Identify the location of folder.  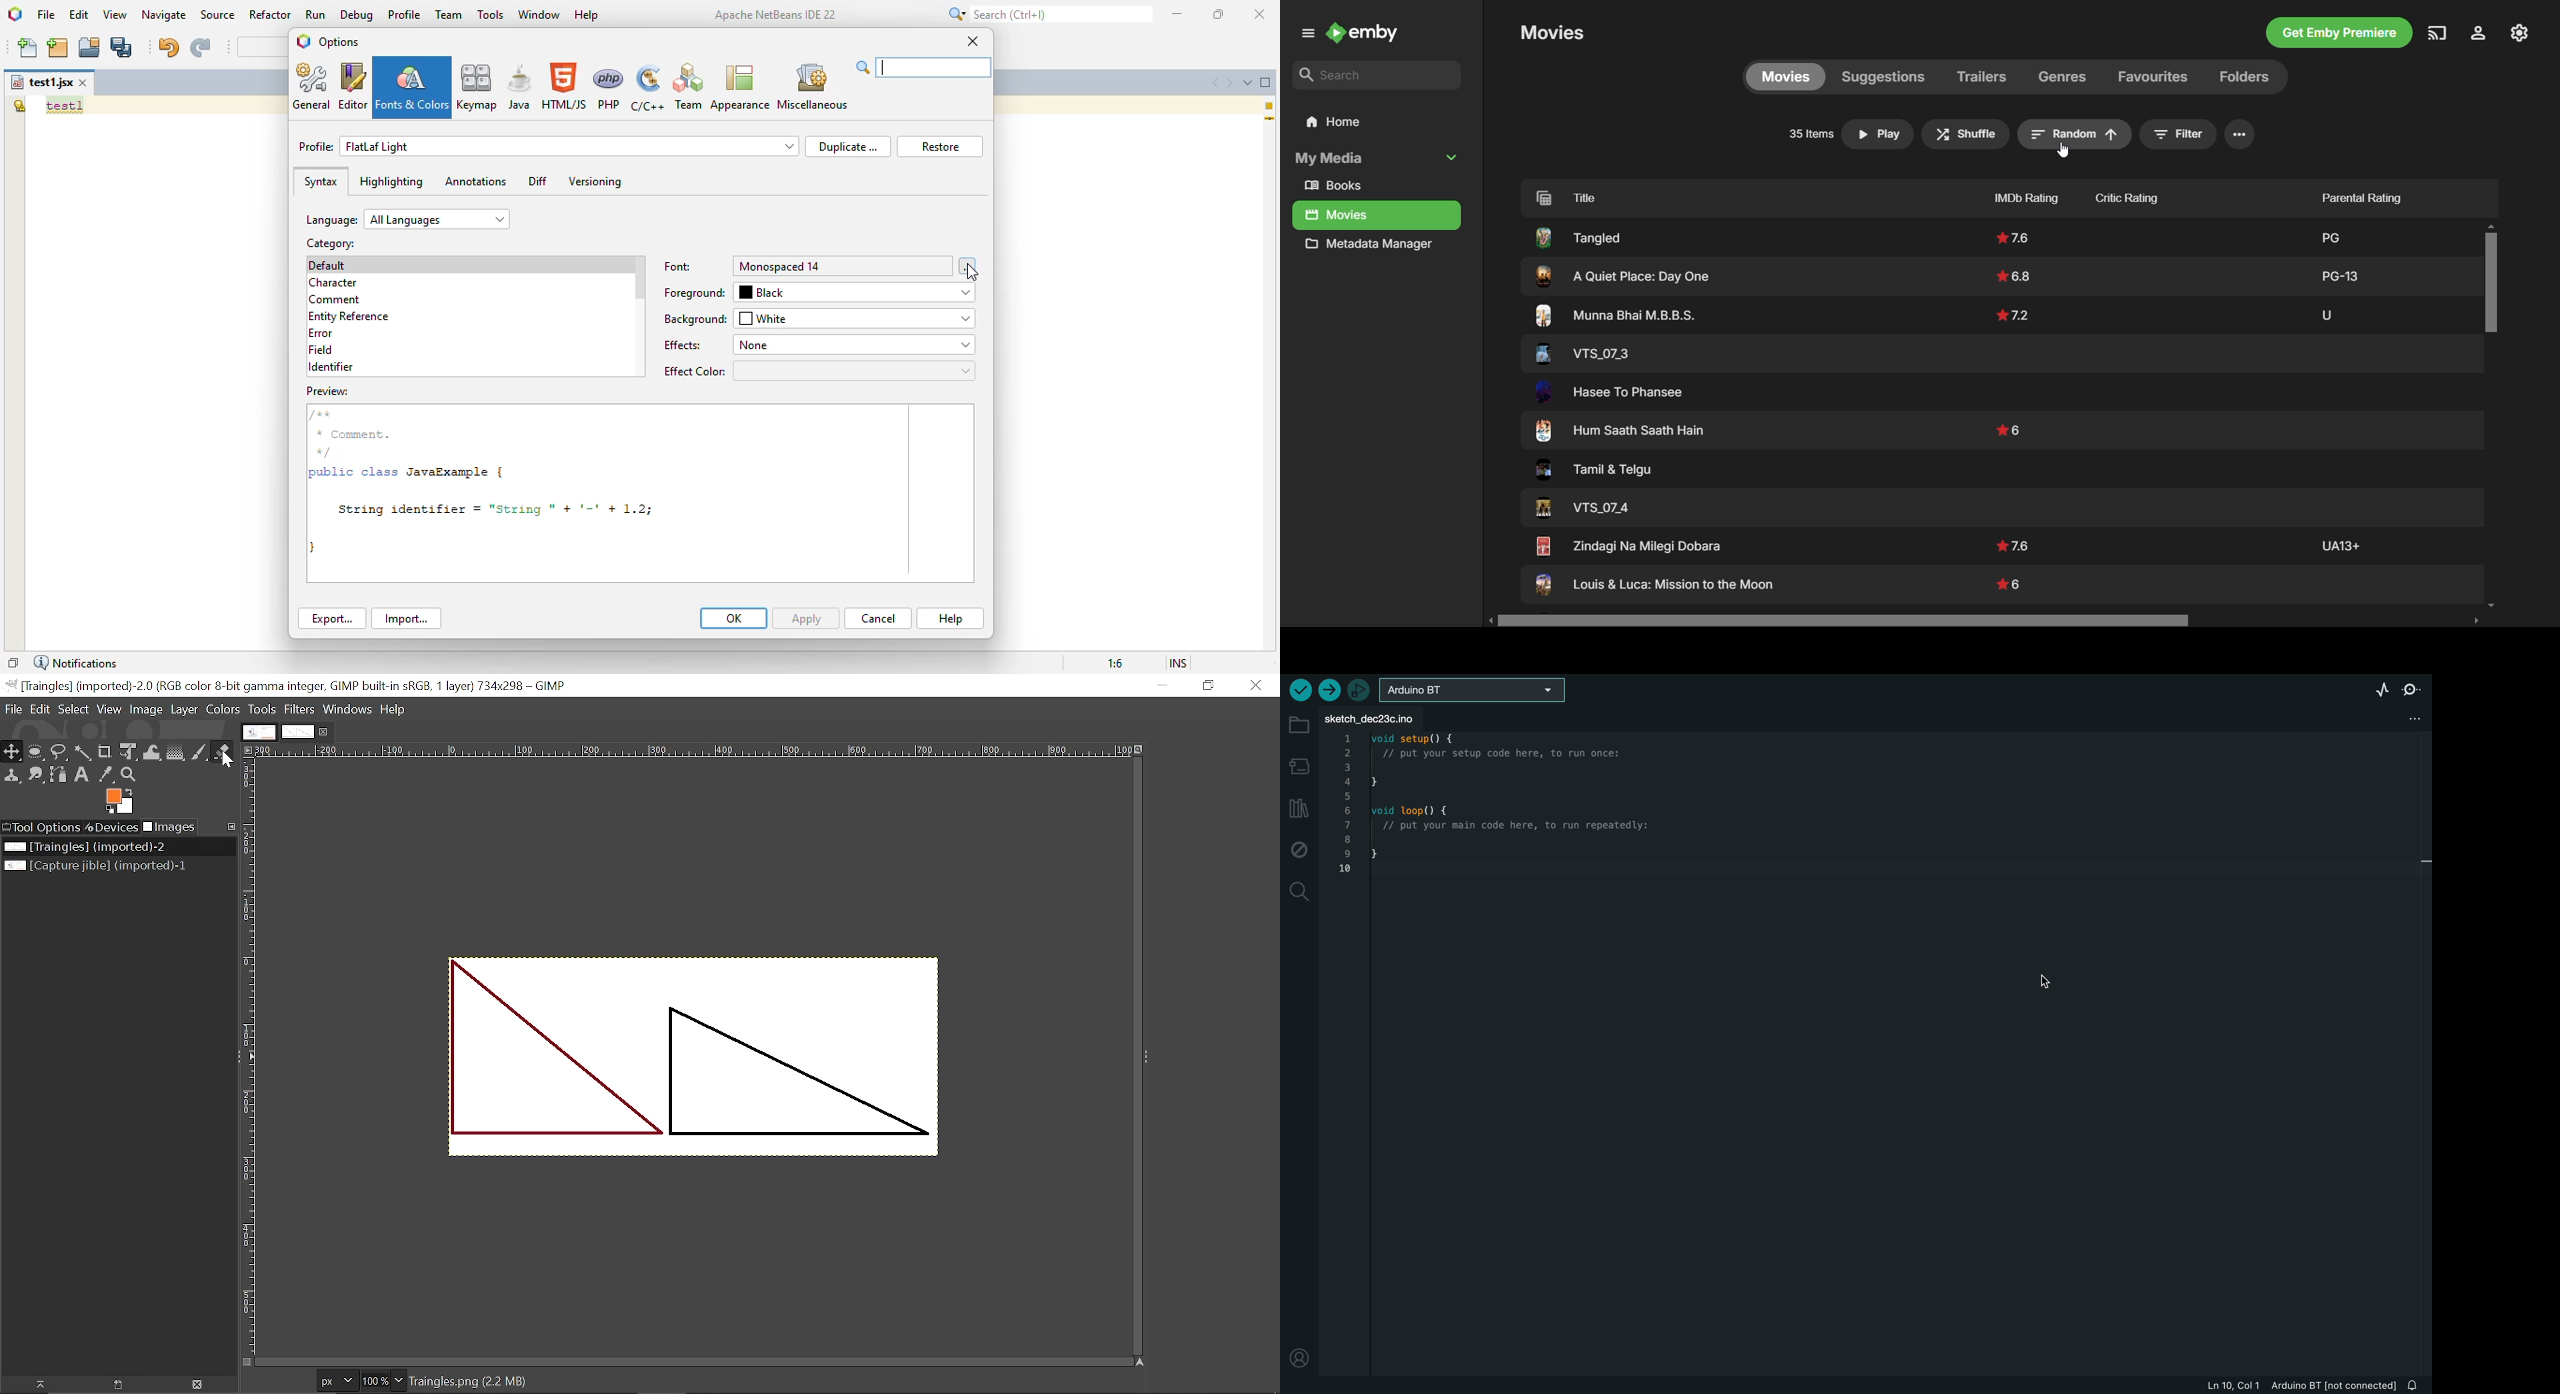
(1296, 720).